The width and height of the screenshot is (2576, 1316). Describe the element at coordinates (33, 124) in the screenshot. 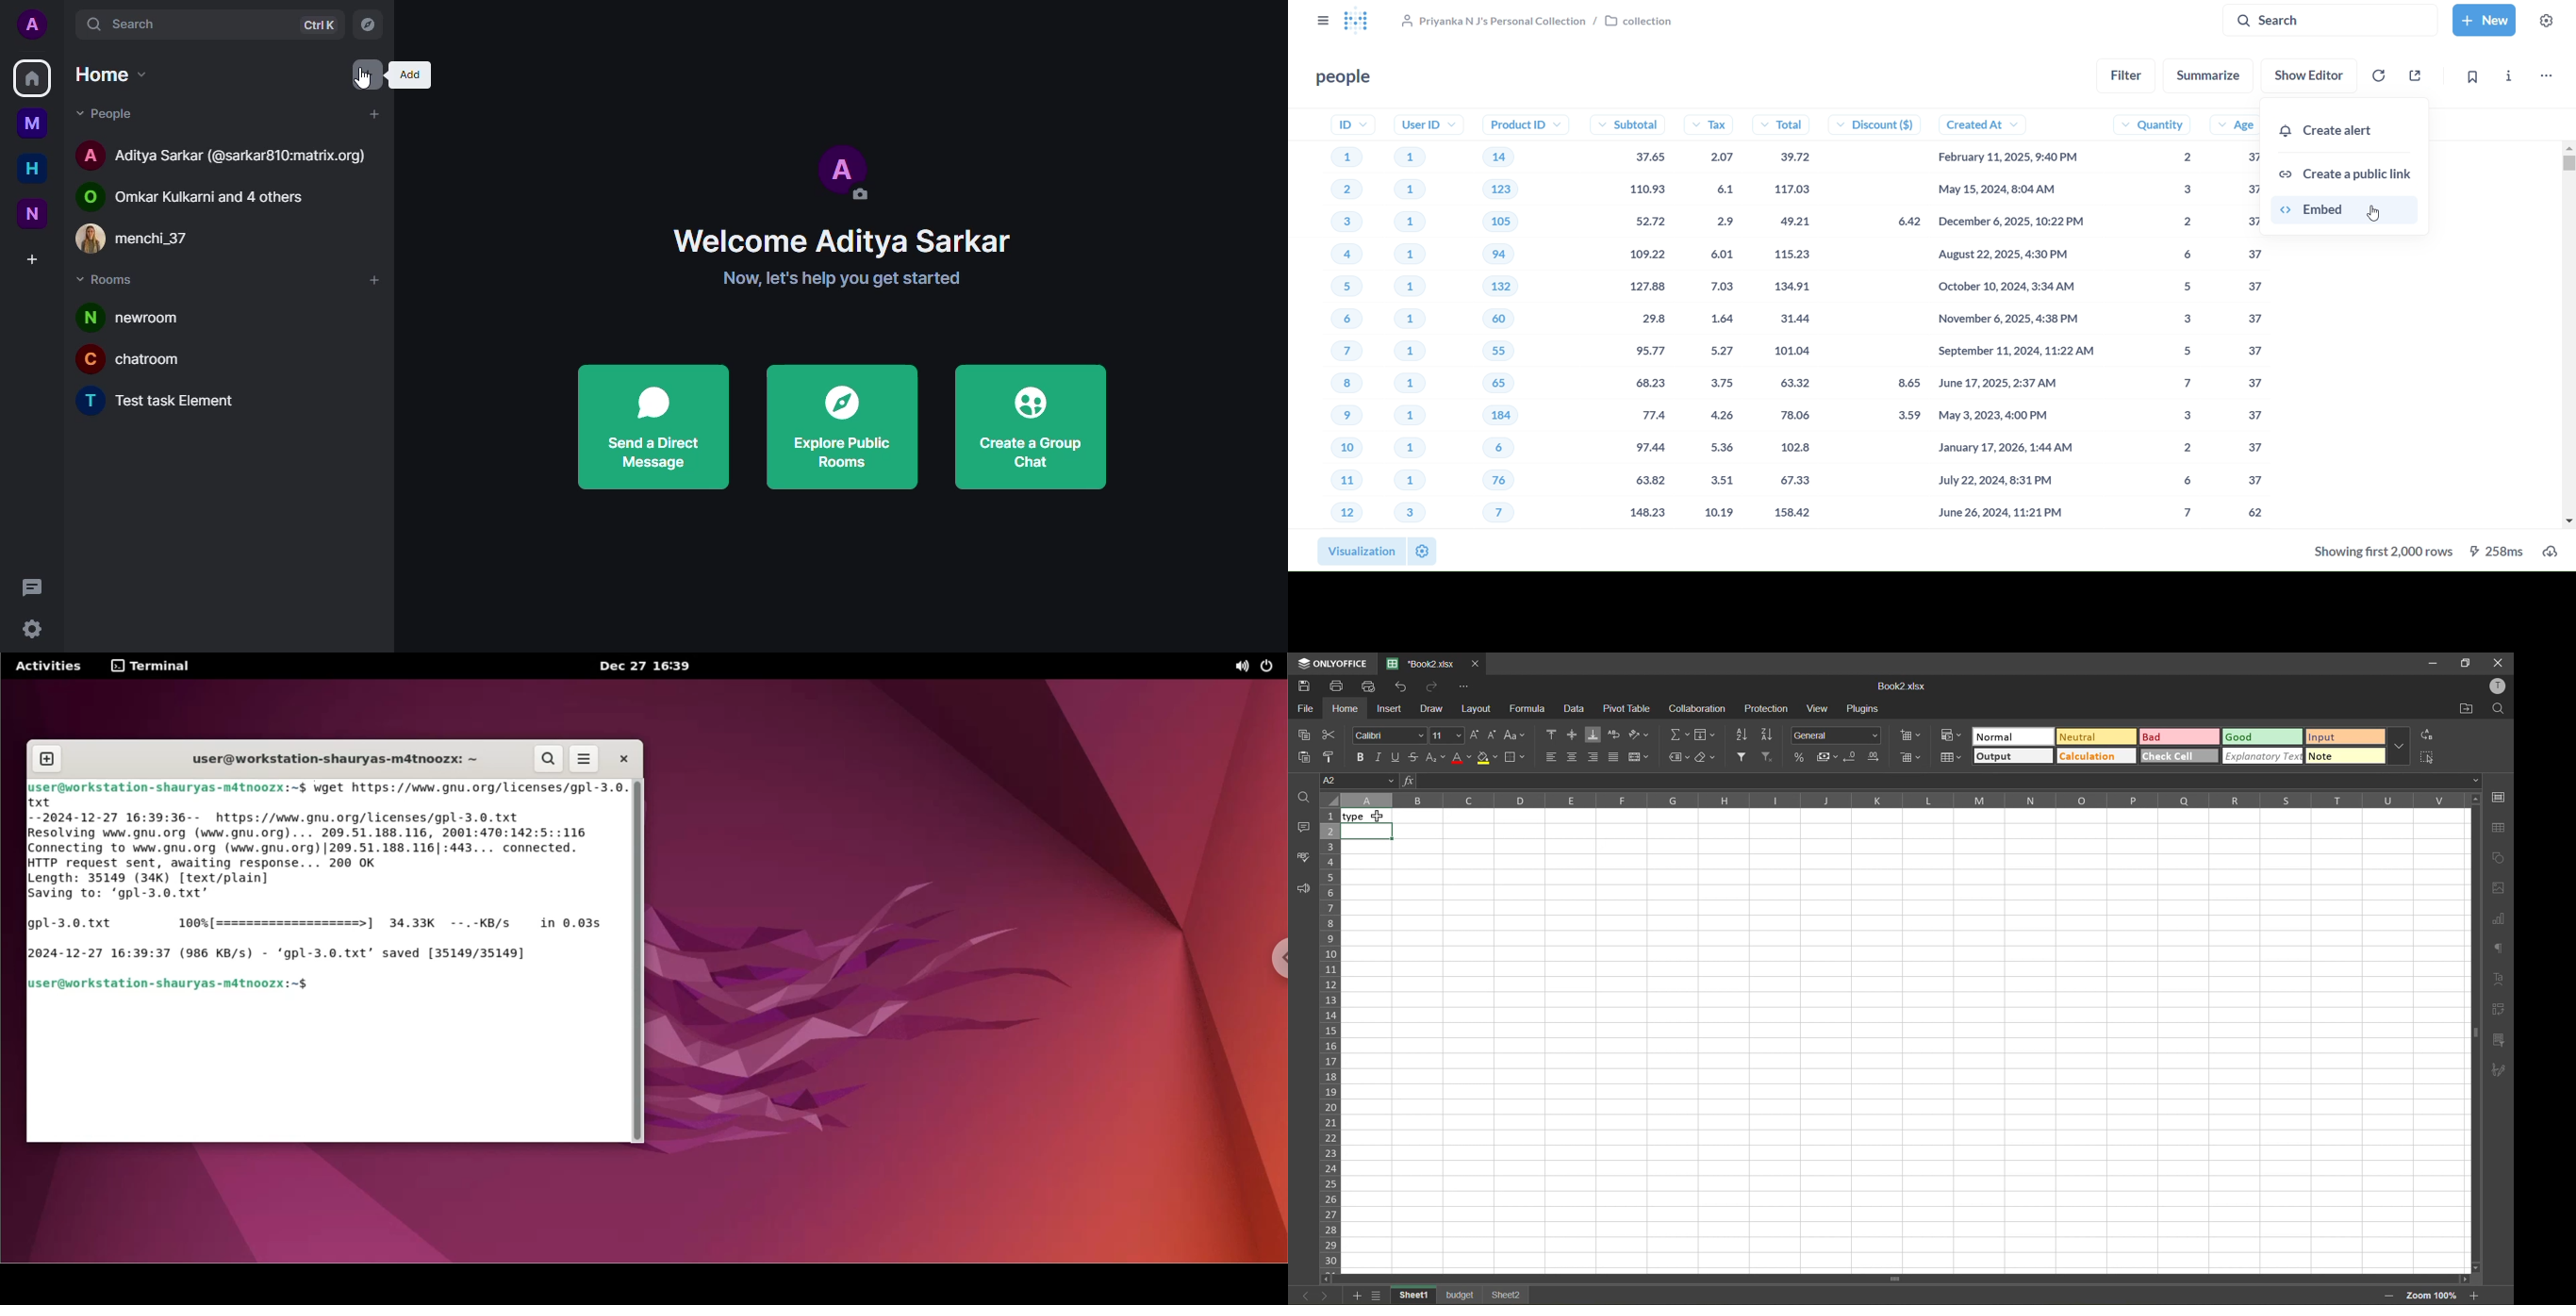

I see `myspace` at that location.